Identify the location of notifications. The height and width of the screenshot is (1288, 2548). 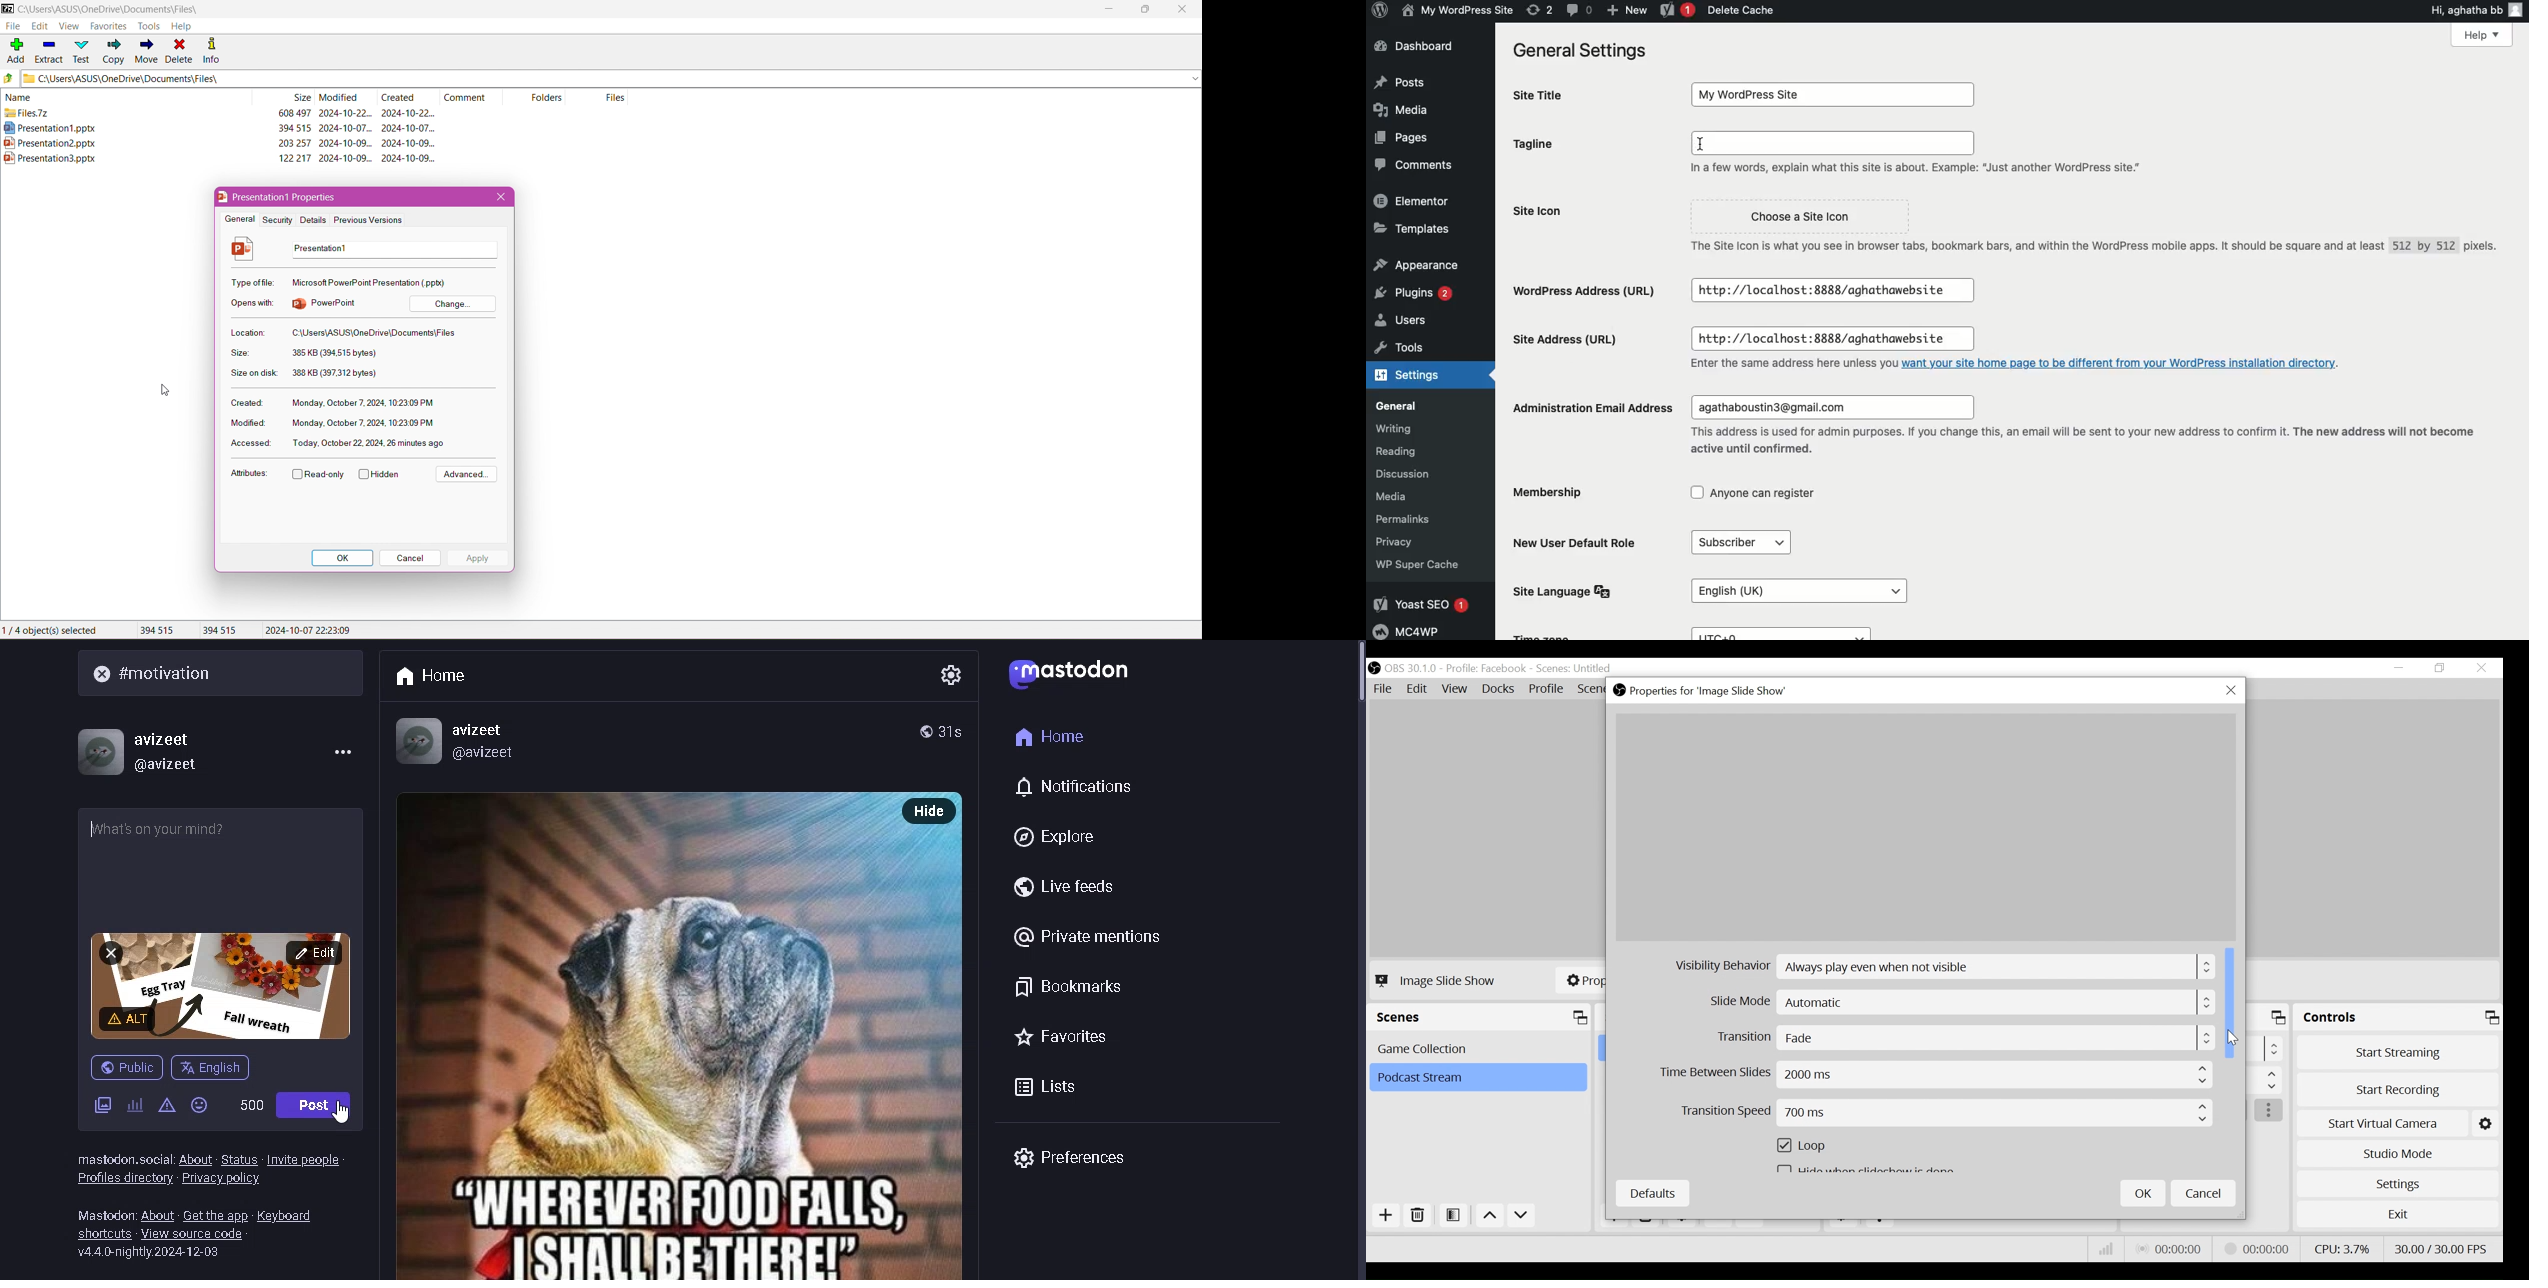
(1076, 788).